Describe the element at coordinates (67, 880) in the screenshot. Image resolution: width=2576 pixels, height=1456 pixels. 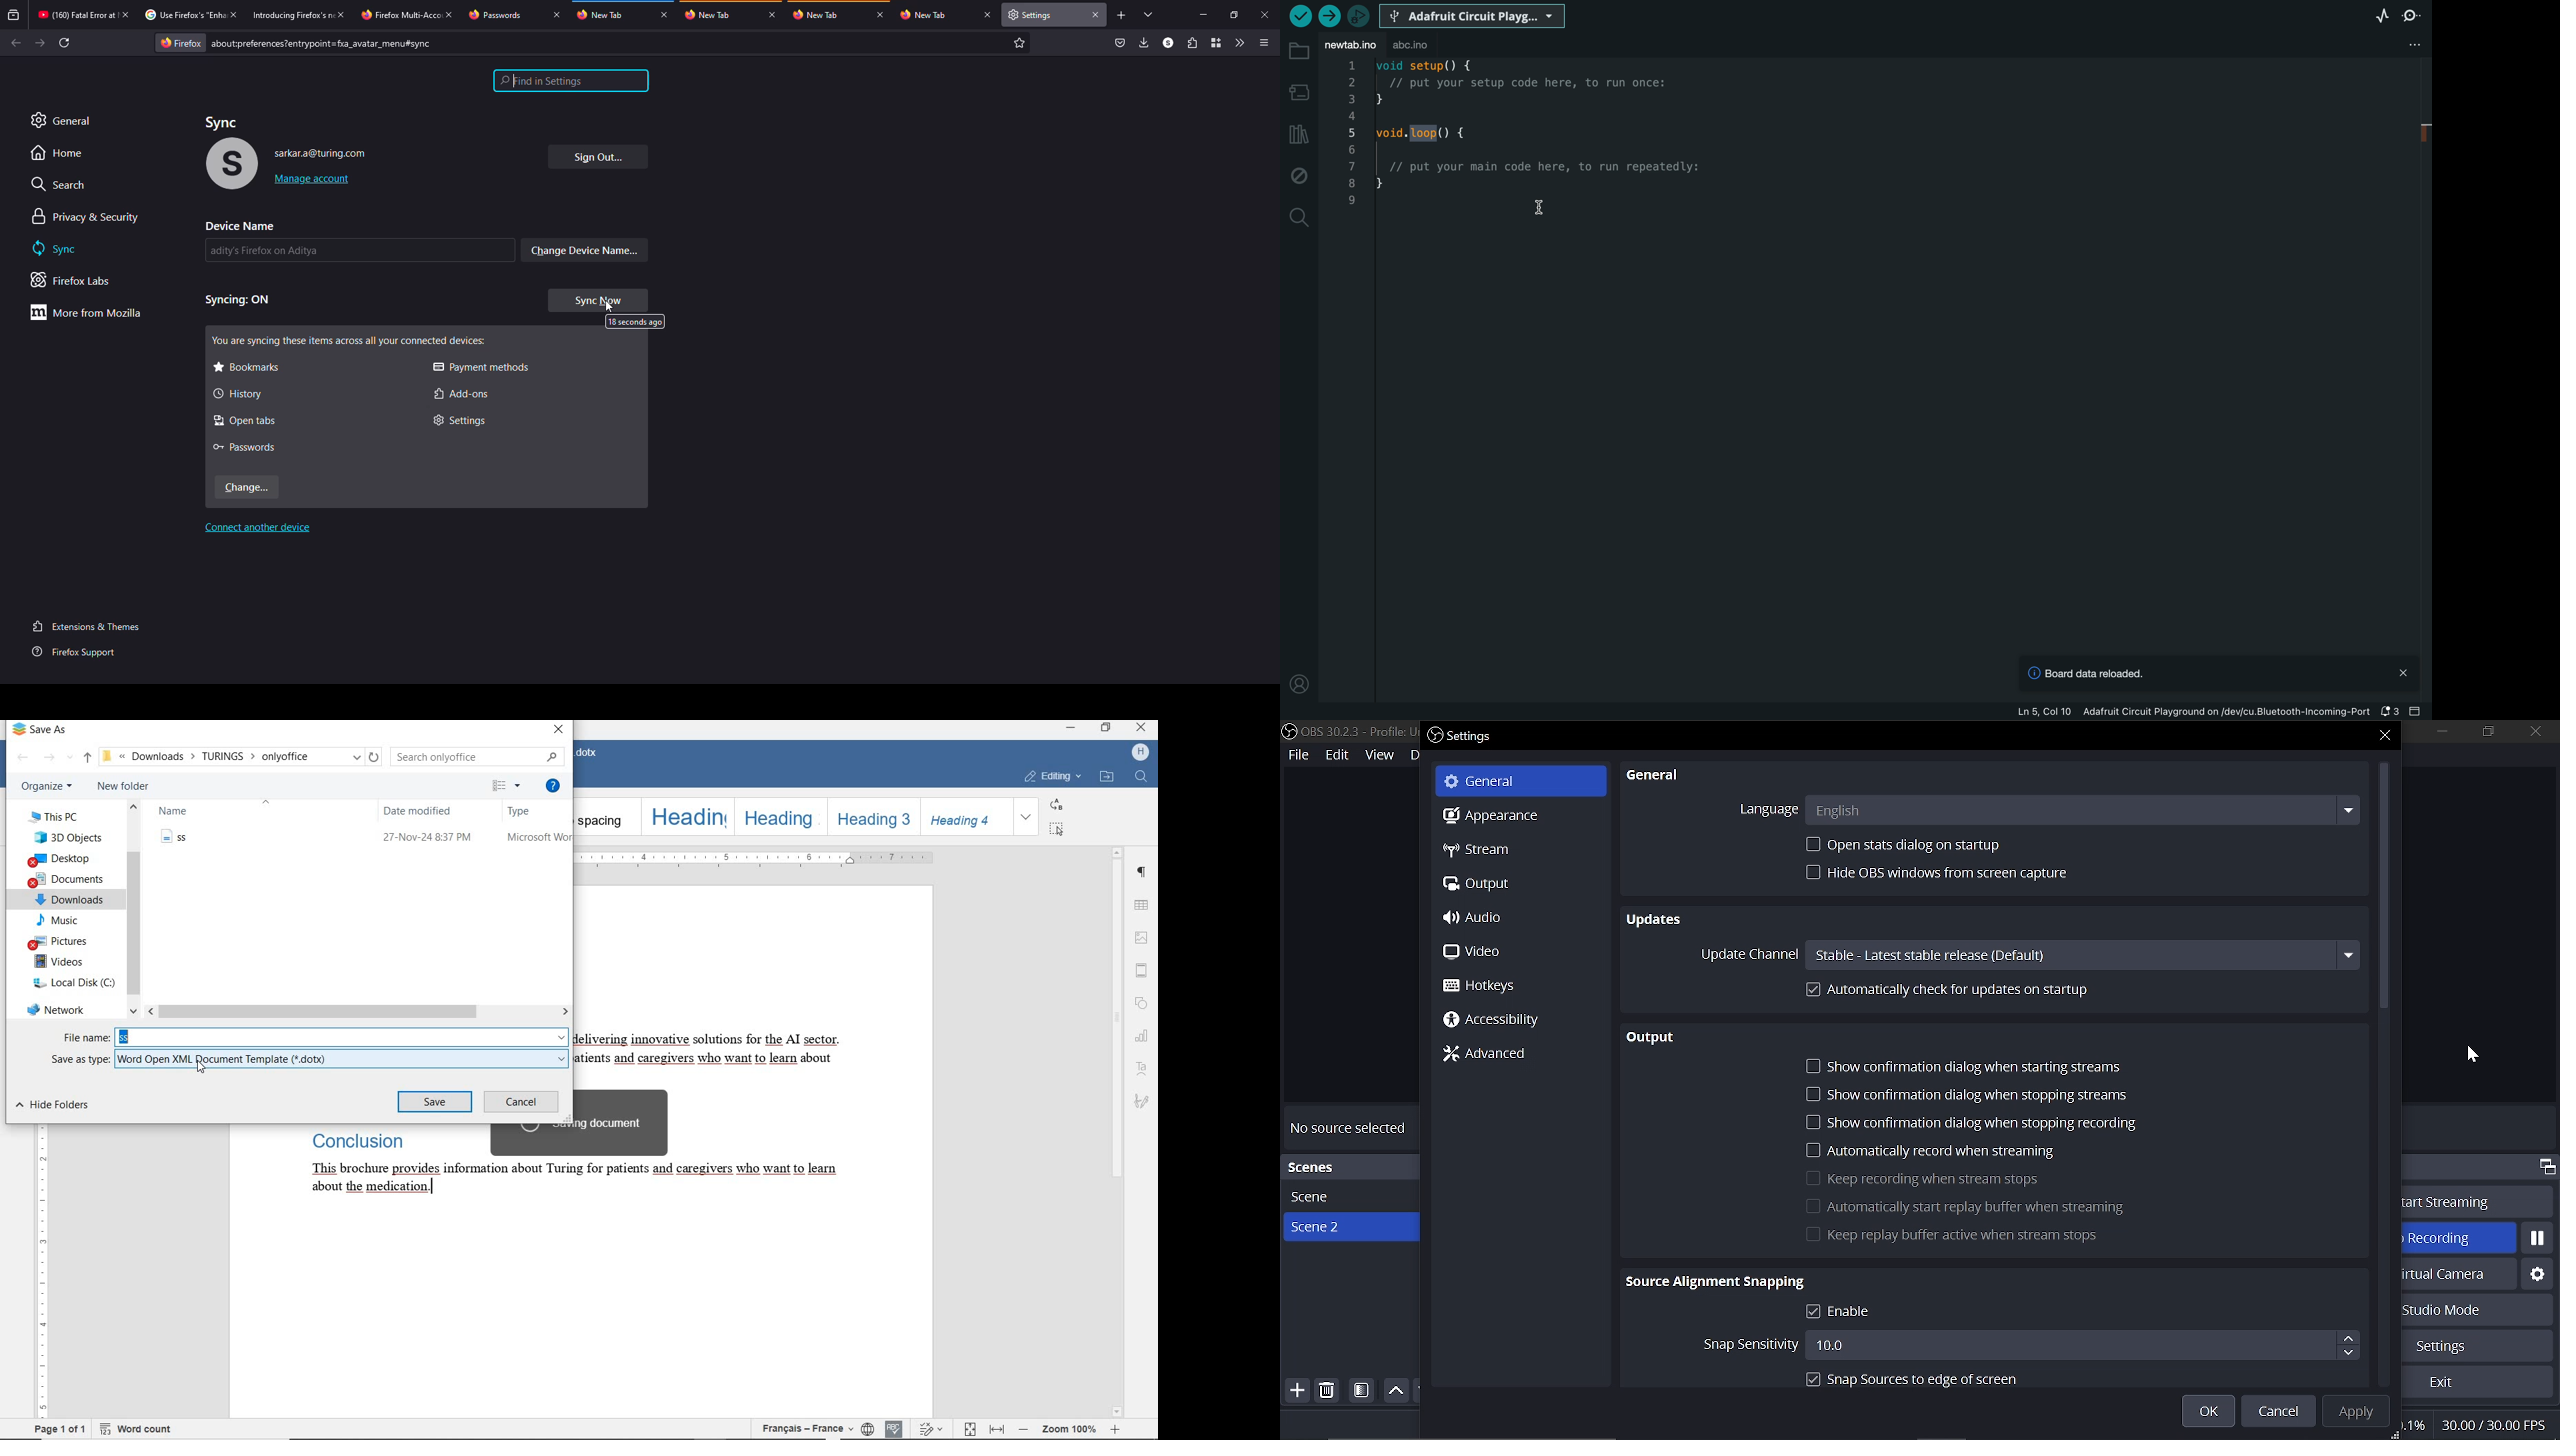
I see `DOCUMENTS` at that location.